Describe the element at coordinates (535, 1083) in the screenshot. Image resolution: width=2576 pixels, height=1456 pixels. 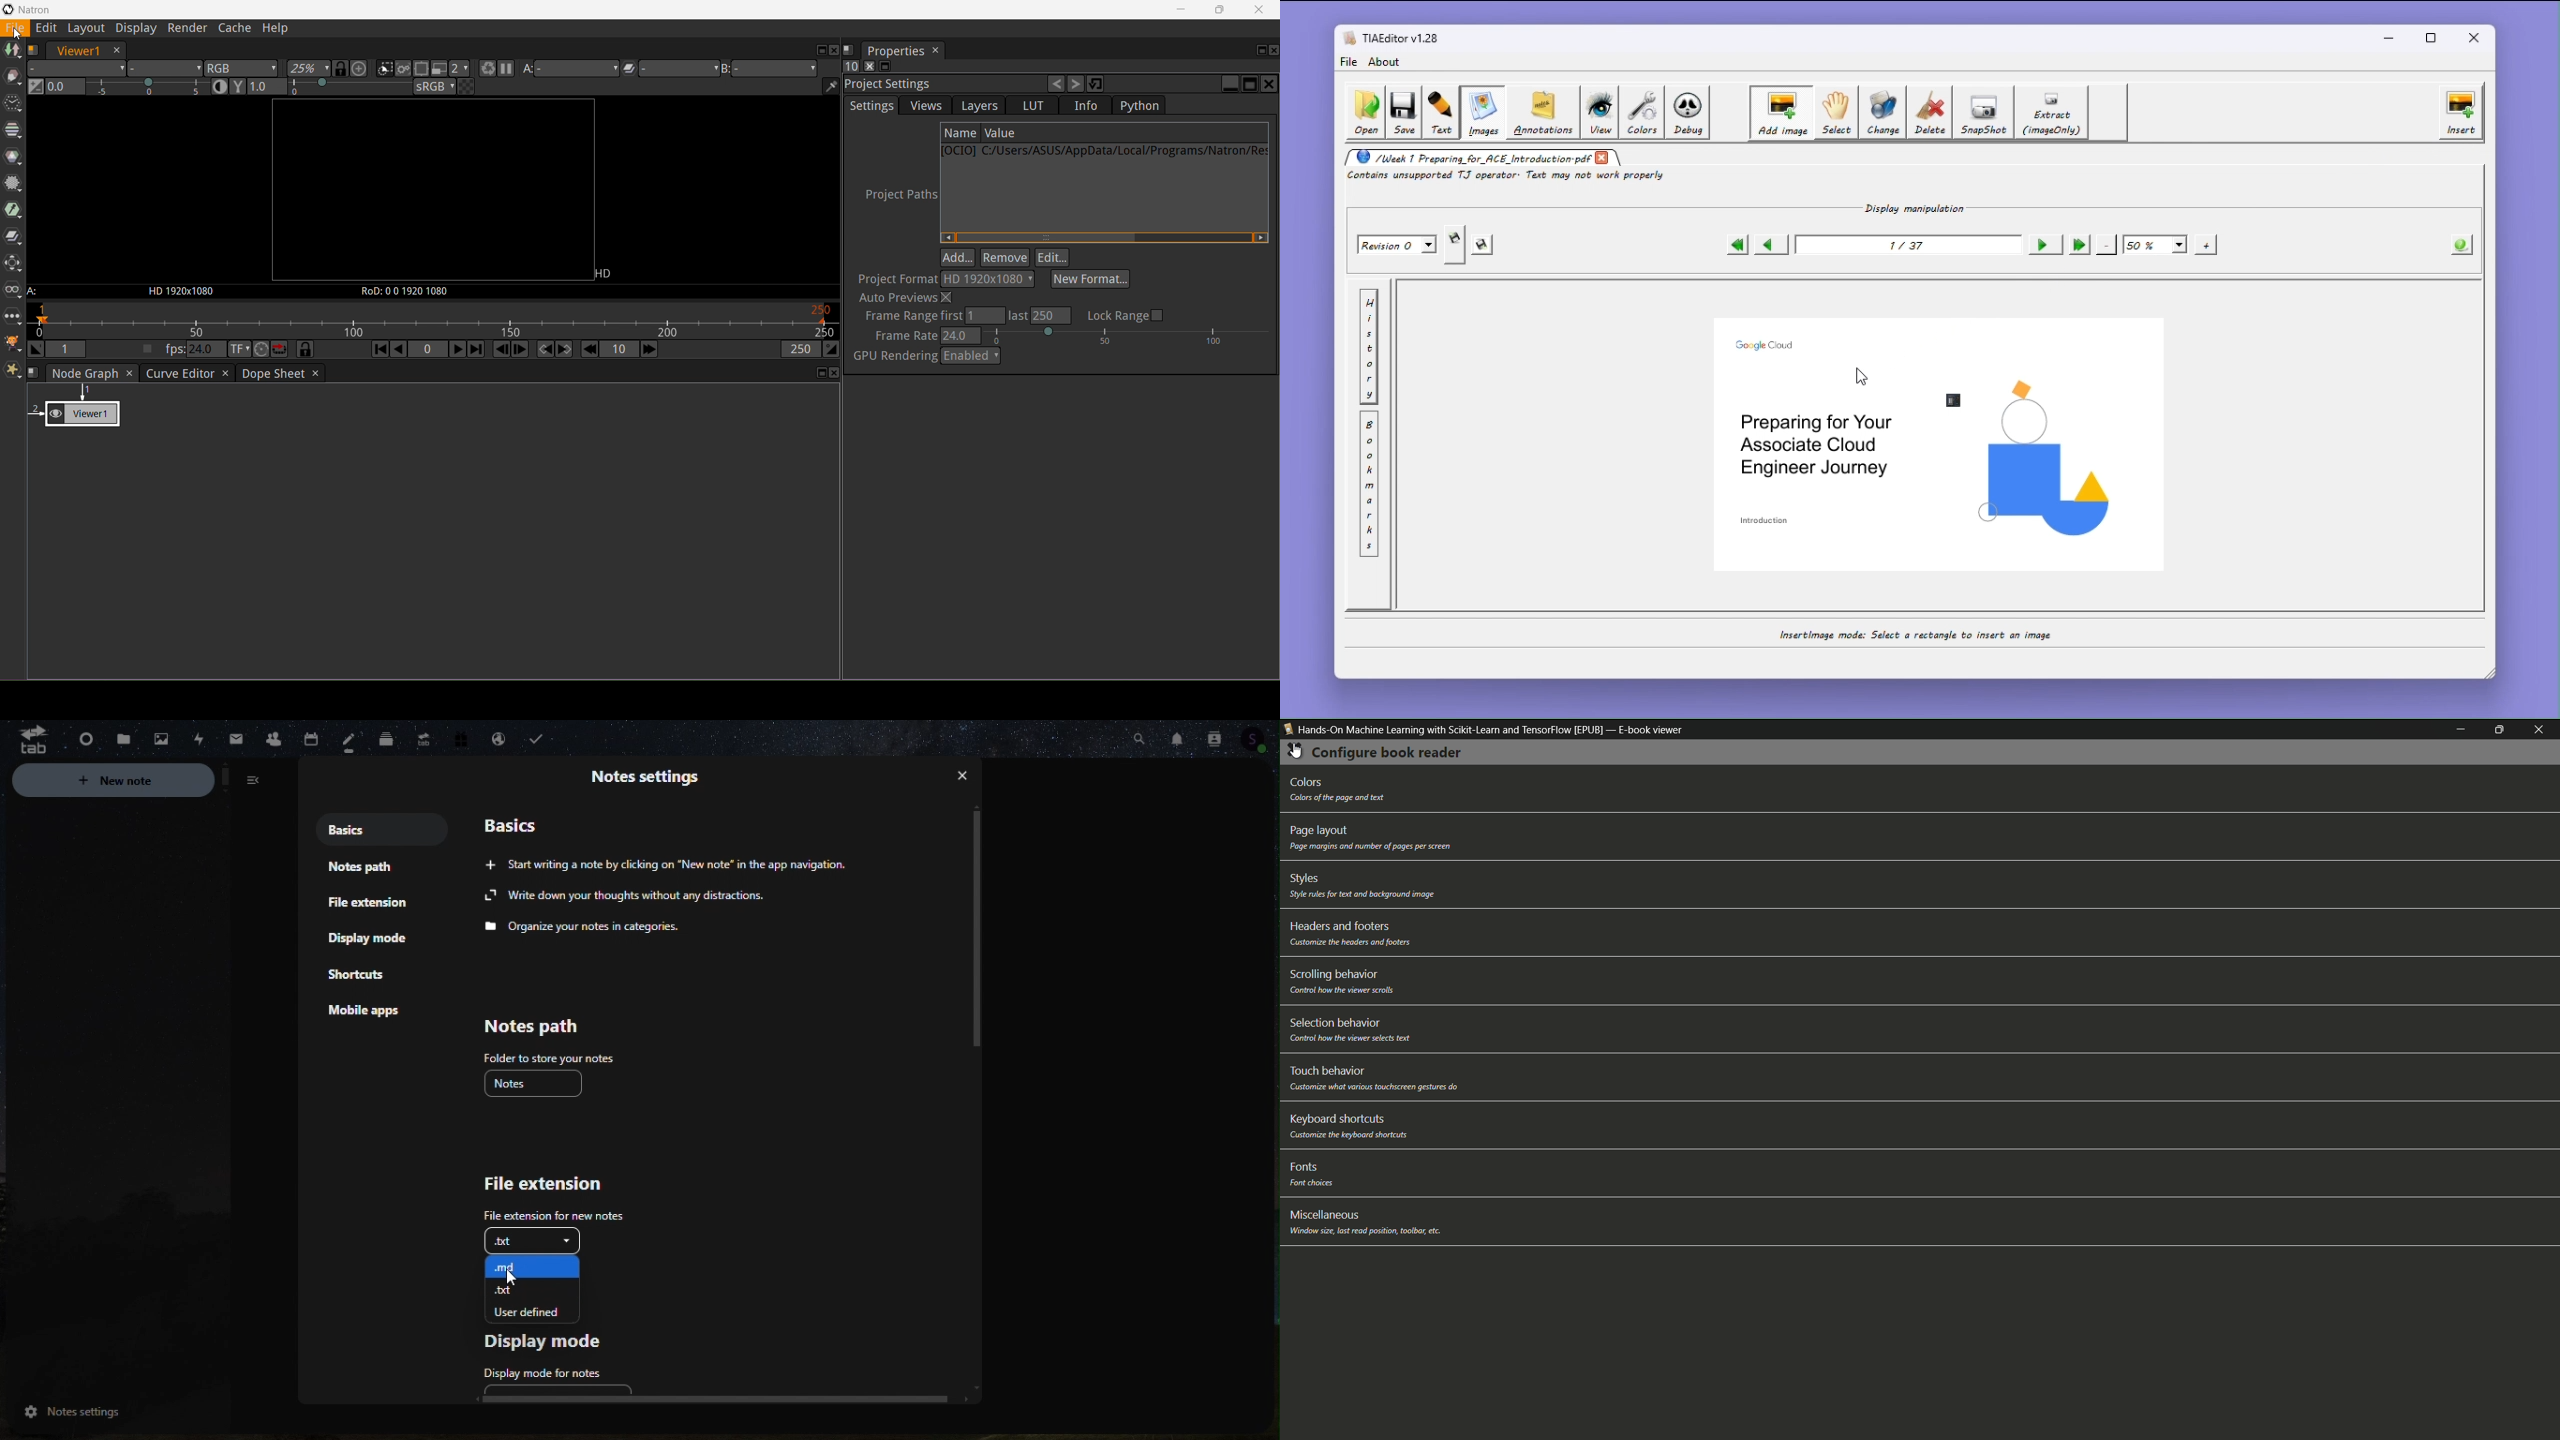
I see `notes` at that location.